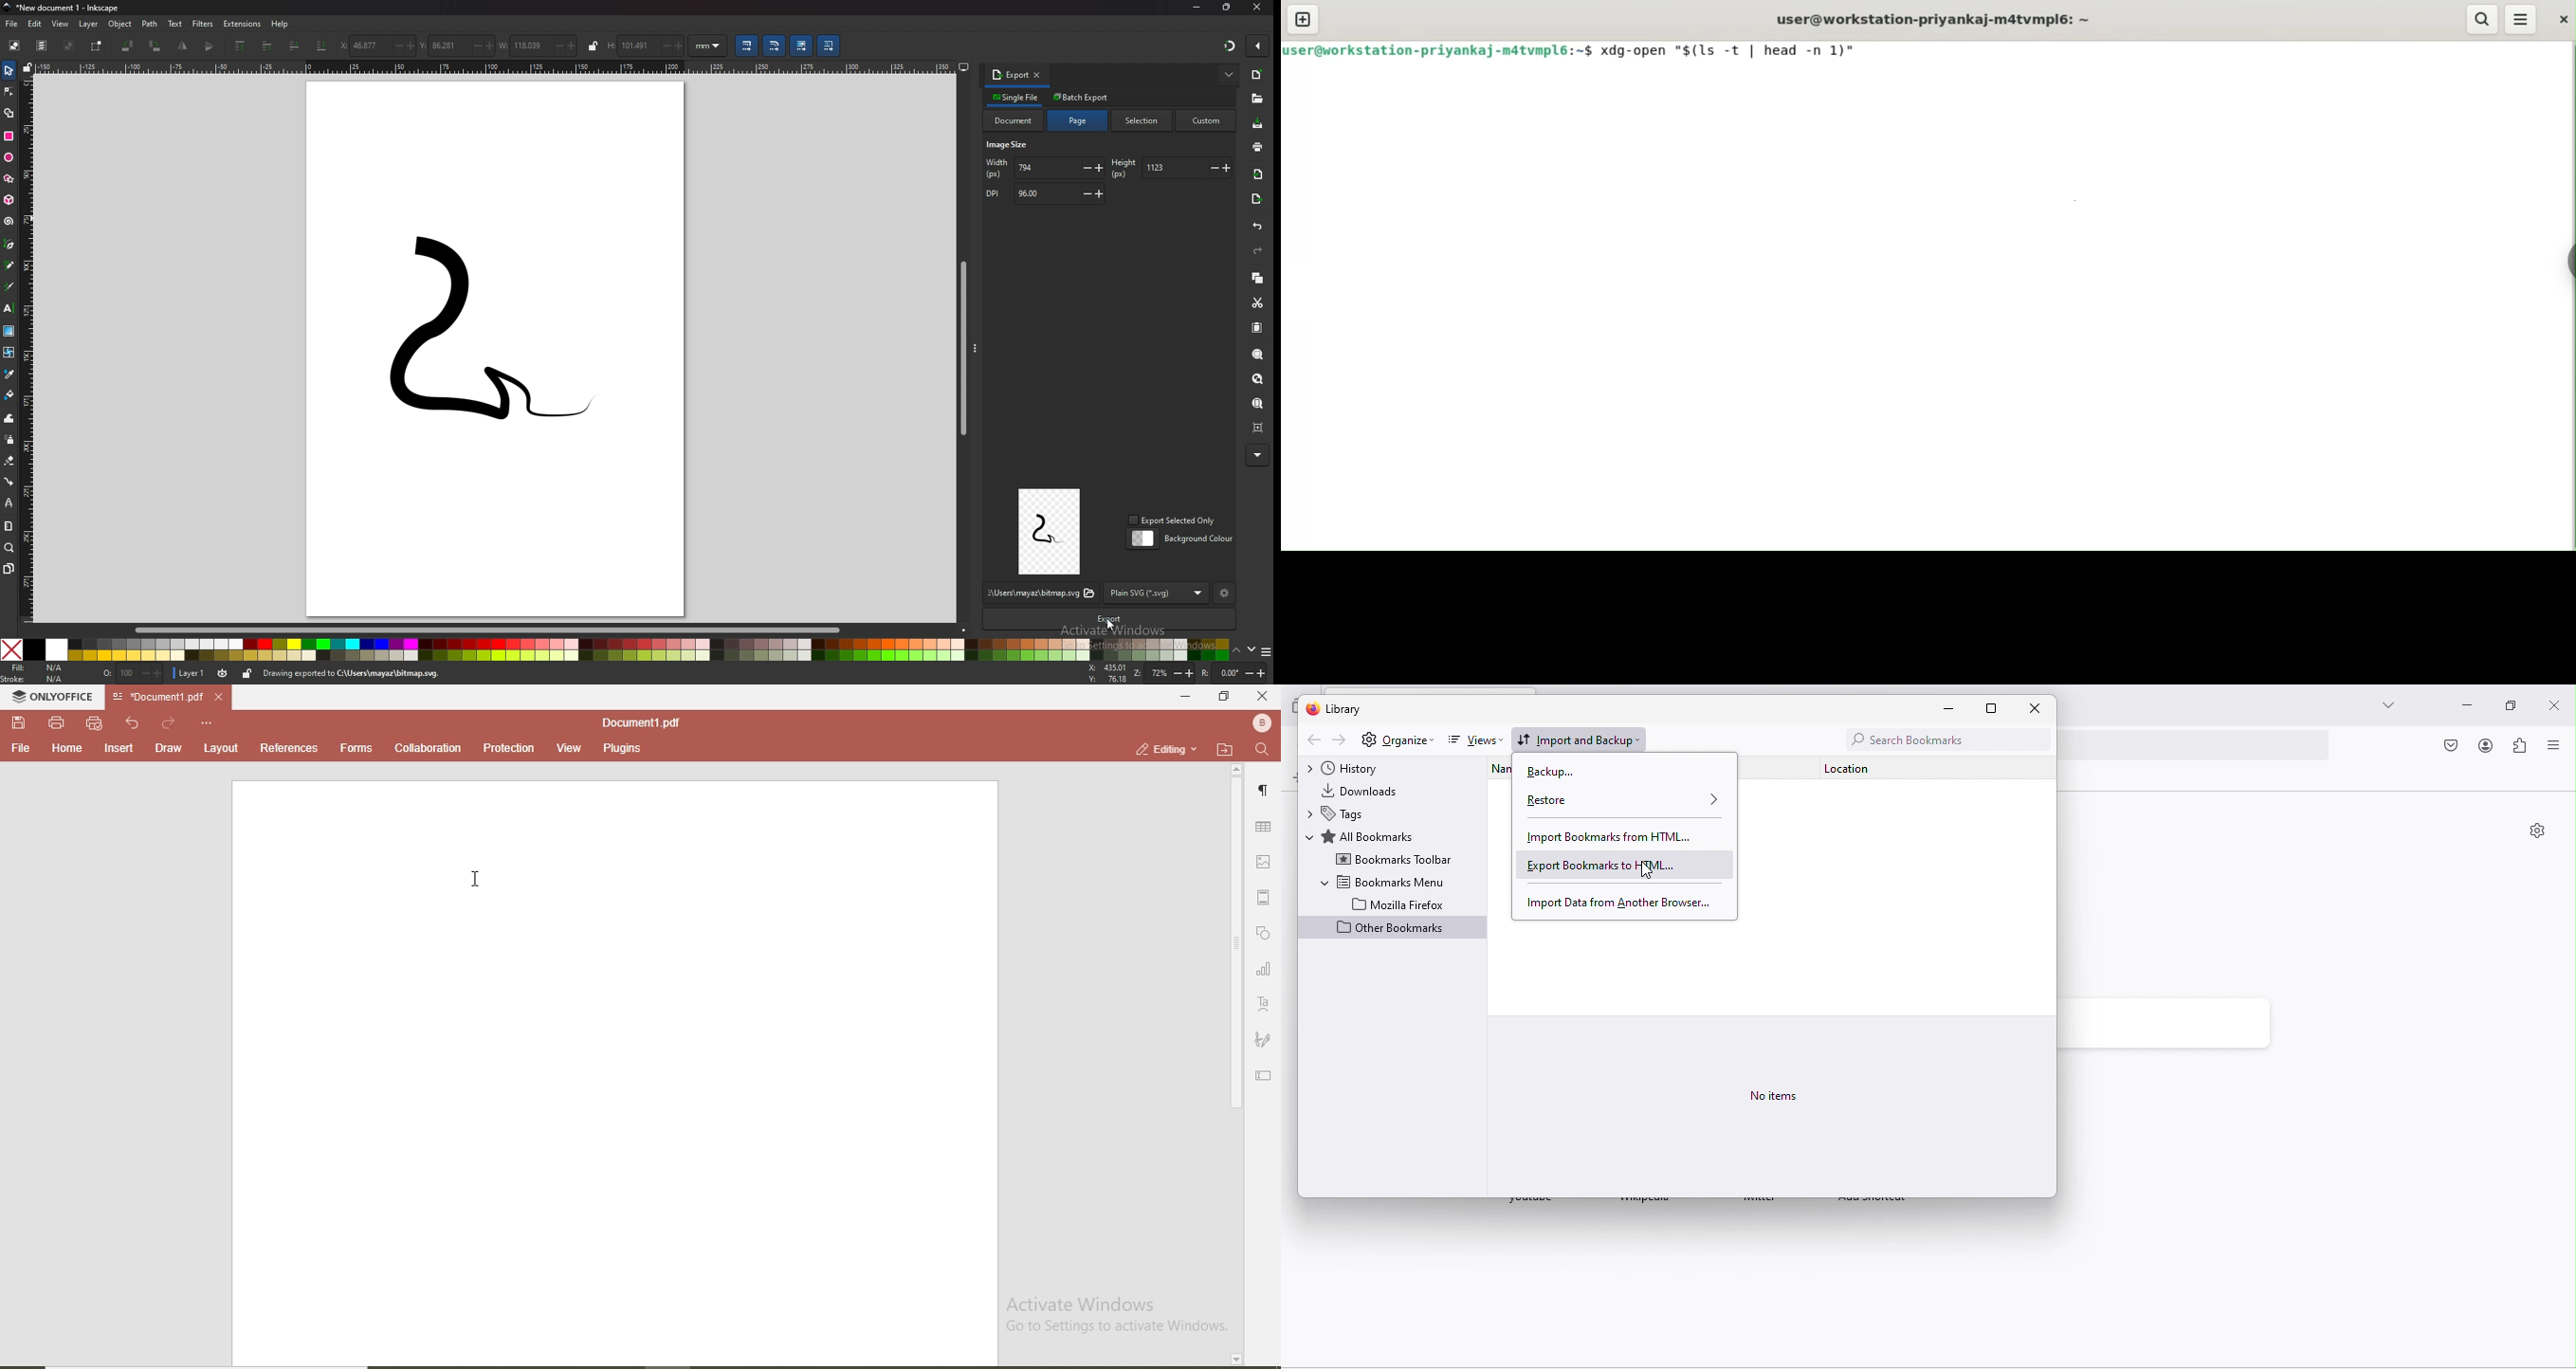  Describe the element at coordinates (1256, 200) in the screenshot. I see `export` at that location.